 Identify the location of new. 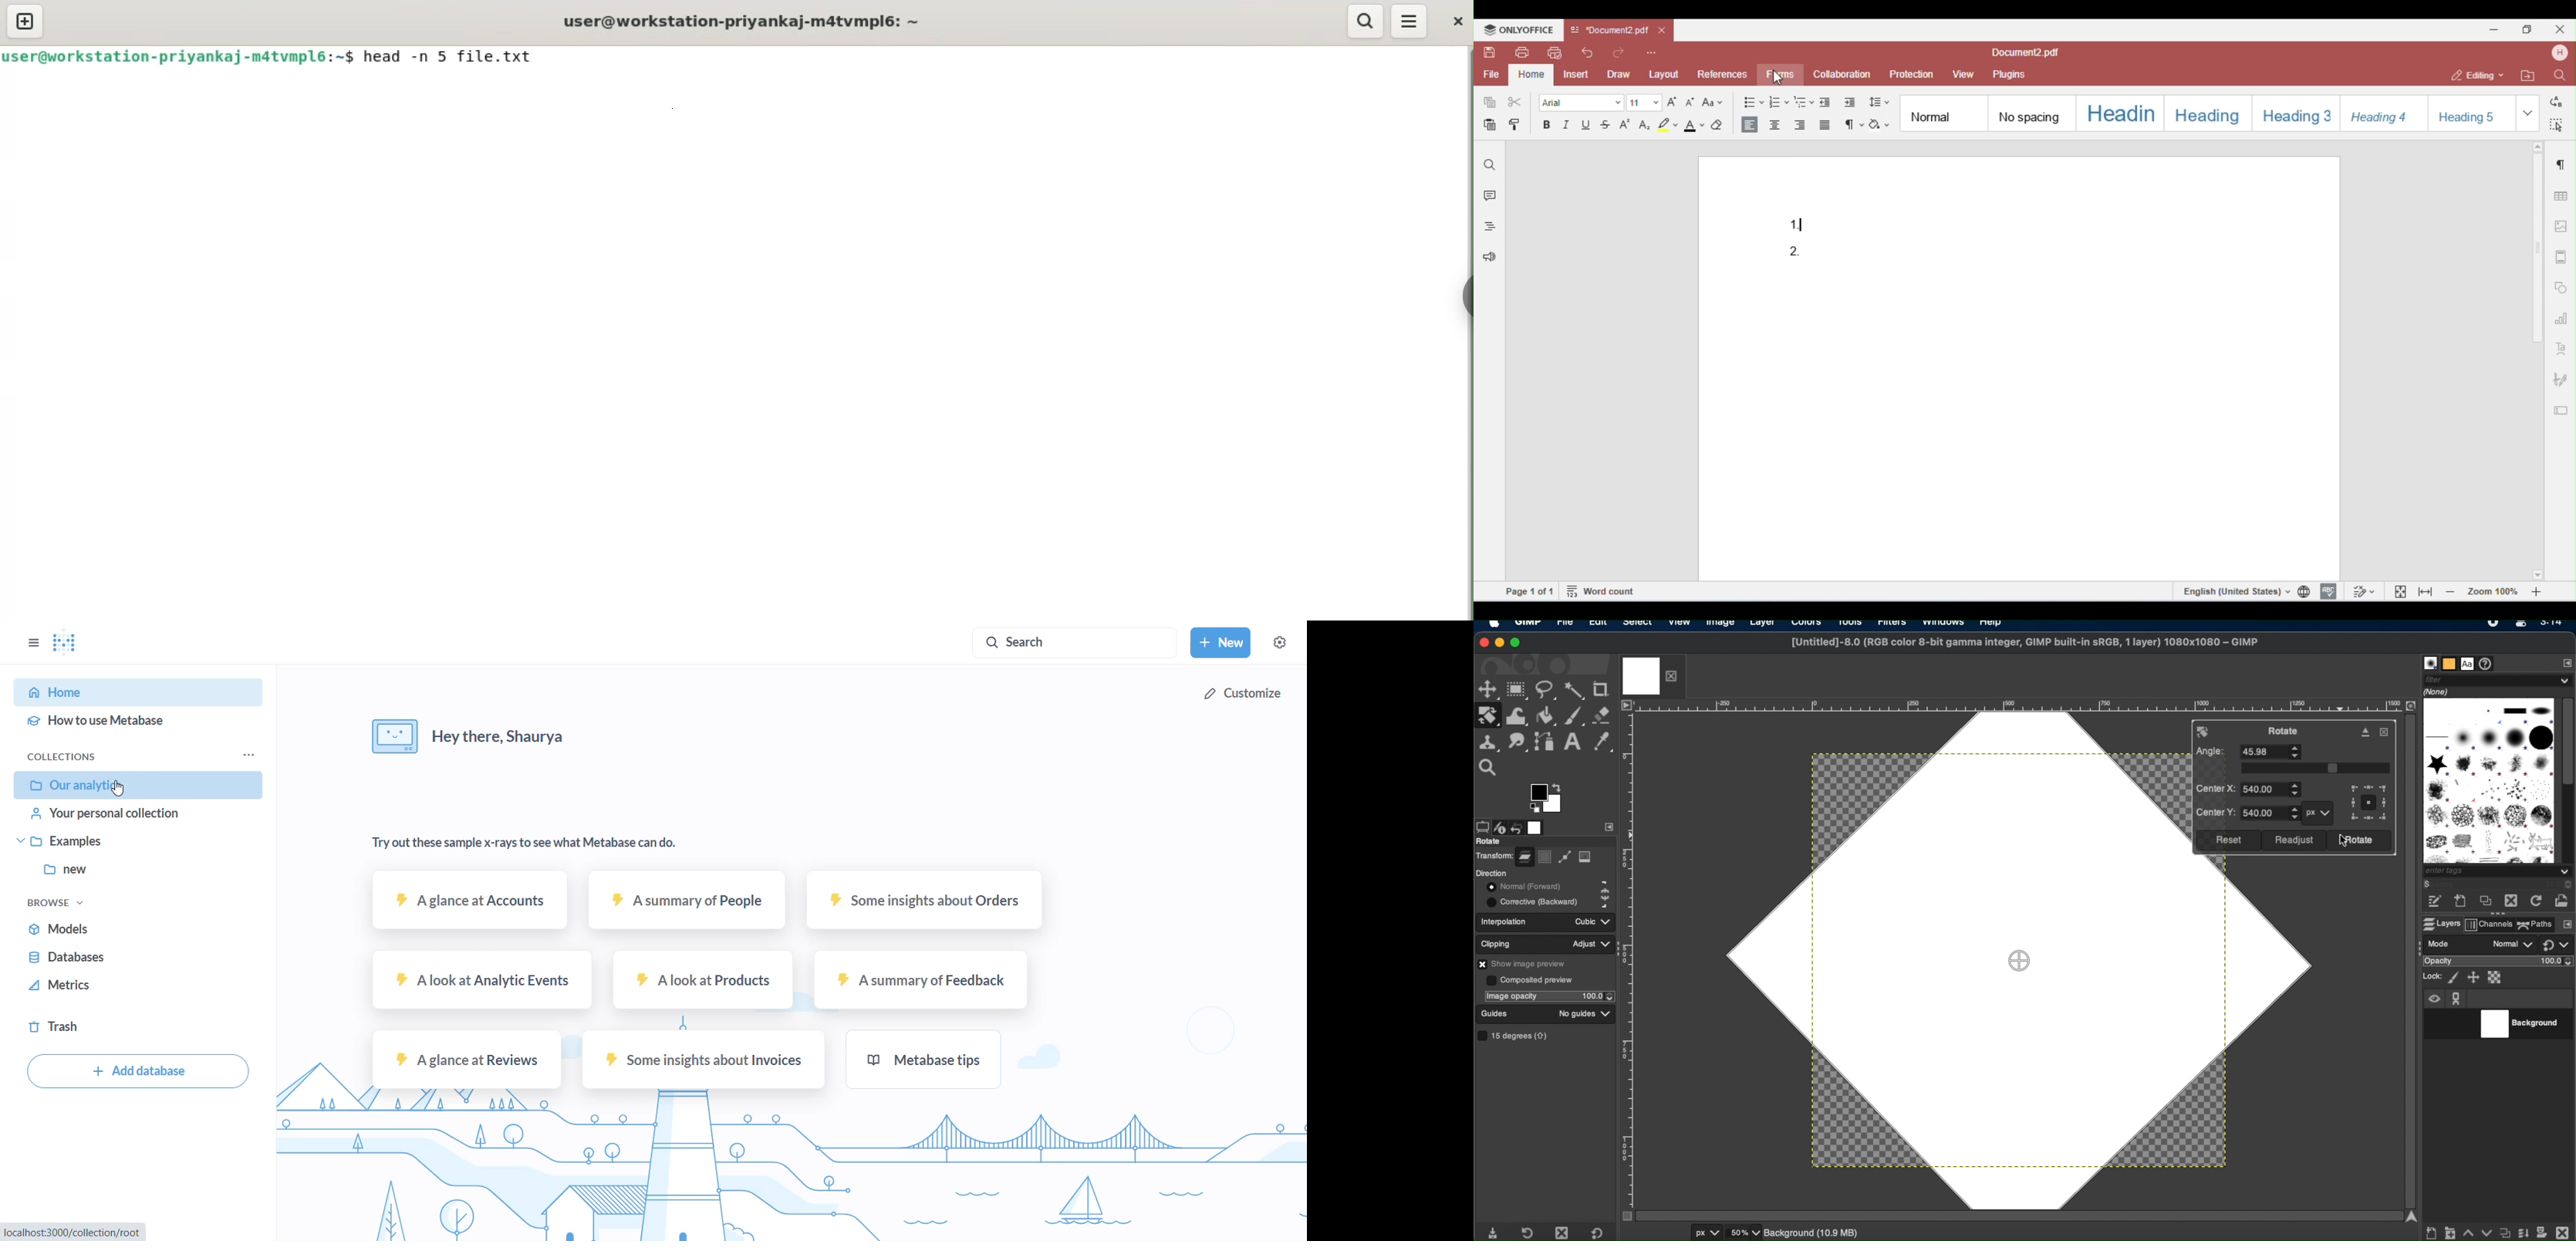
(132, 876).